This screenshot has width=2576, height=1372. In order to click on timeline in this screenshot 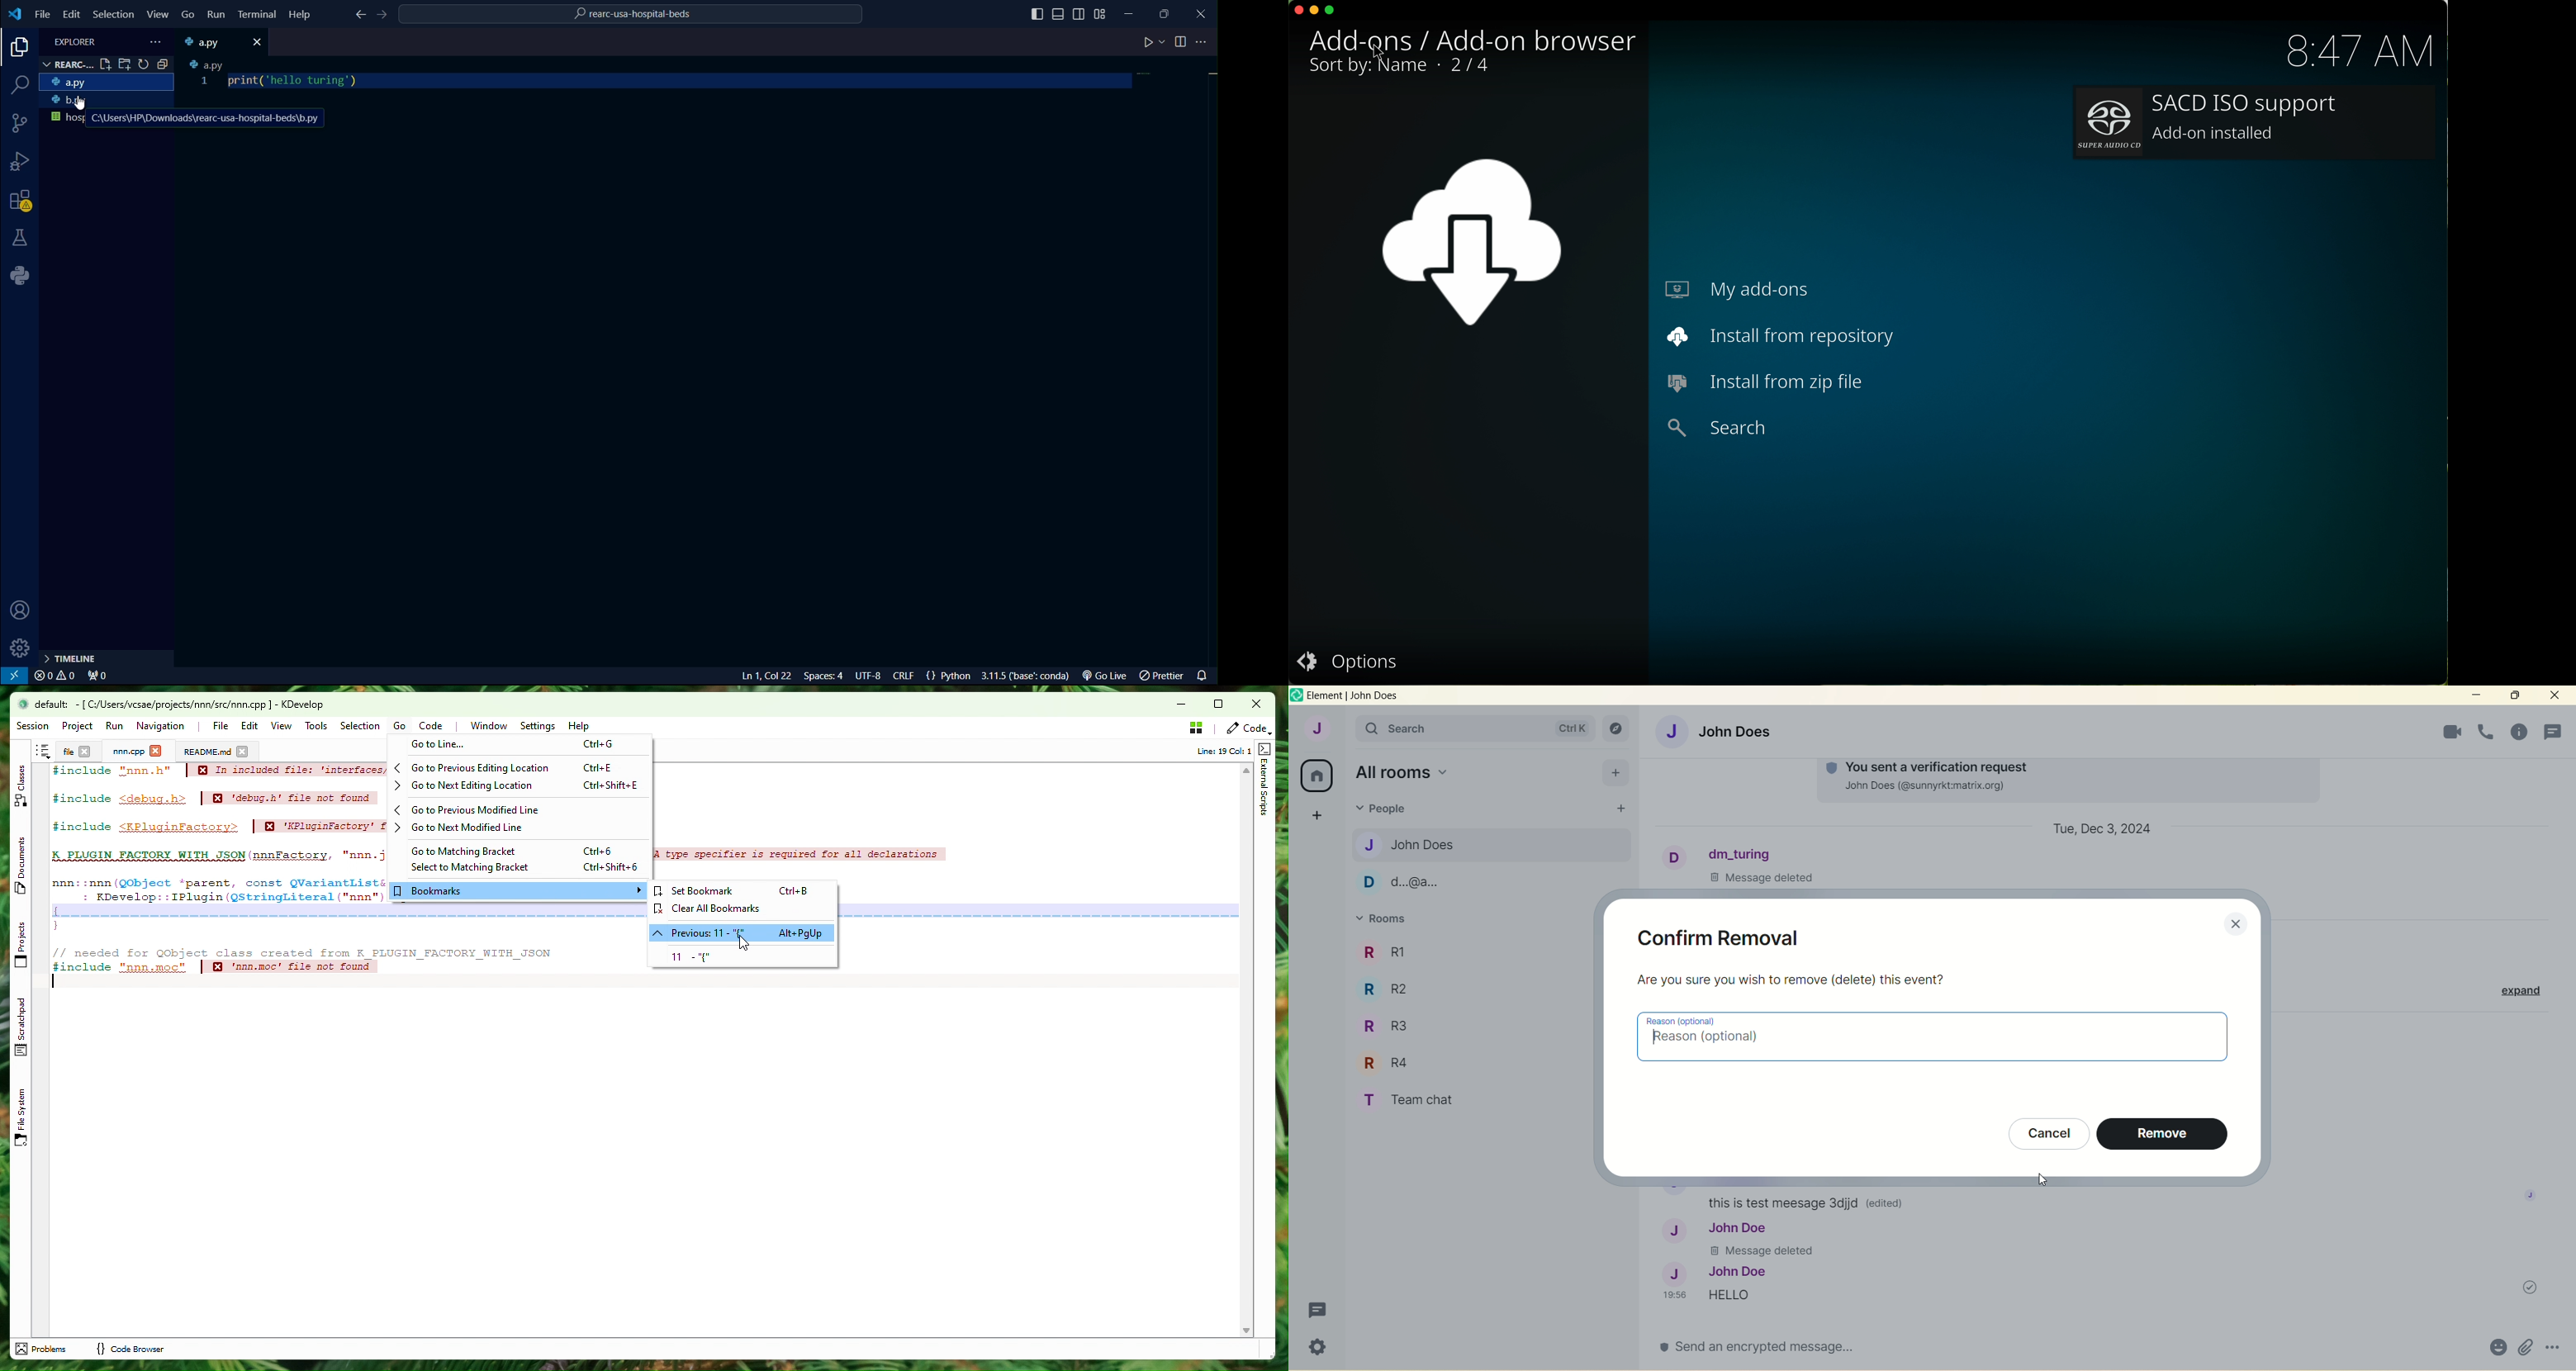, I will do `click(70, 659)`.